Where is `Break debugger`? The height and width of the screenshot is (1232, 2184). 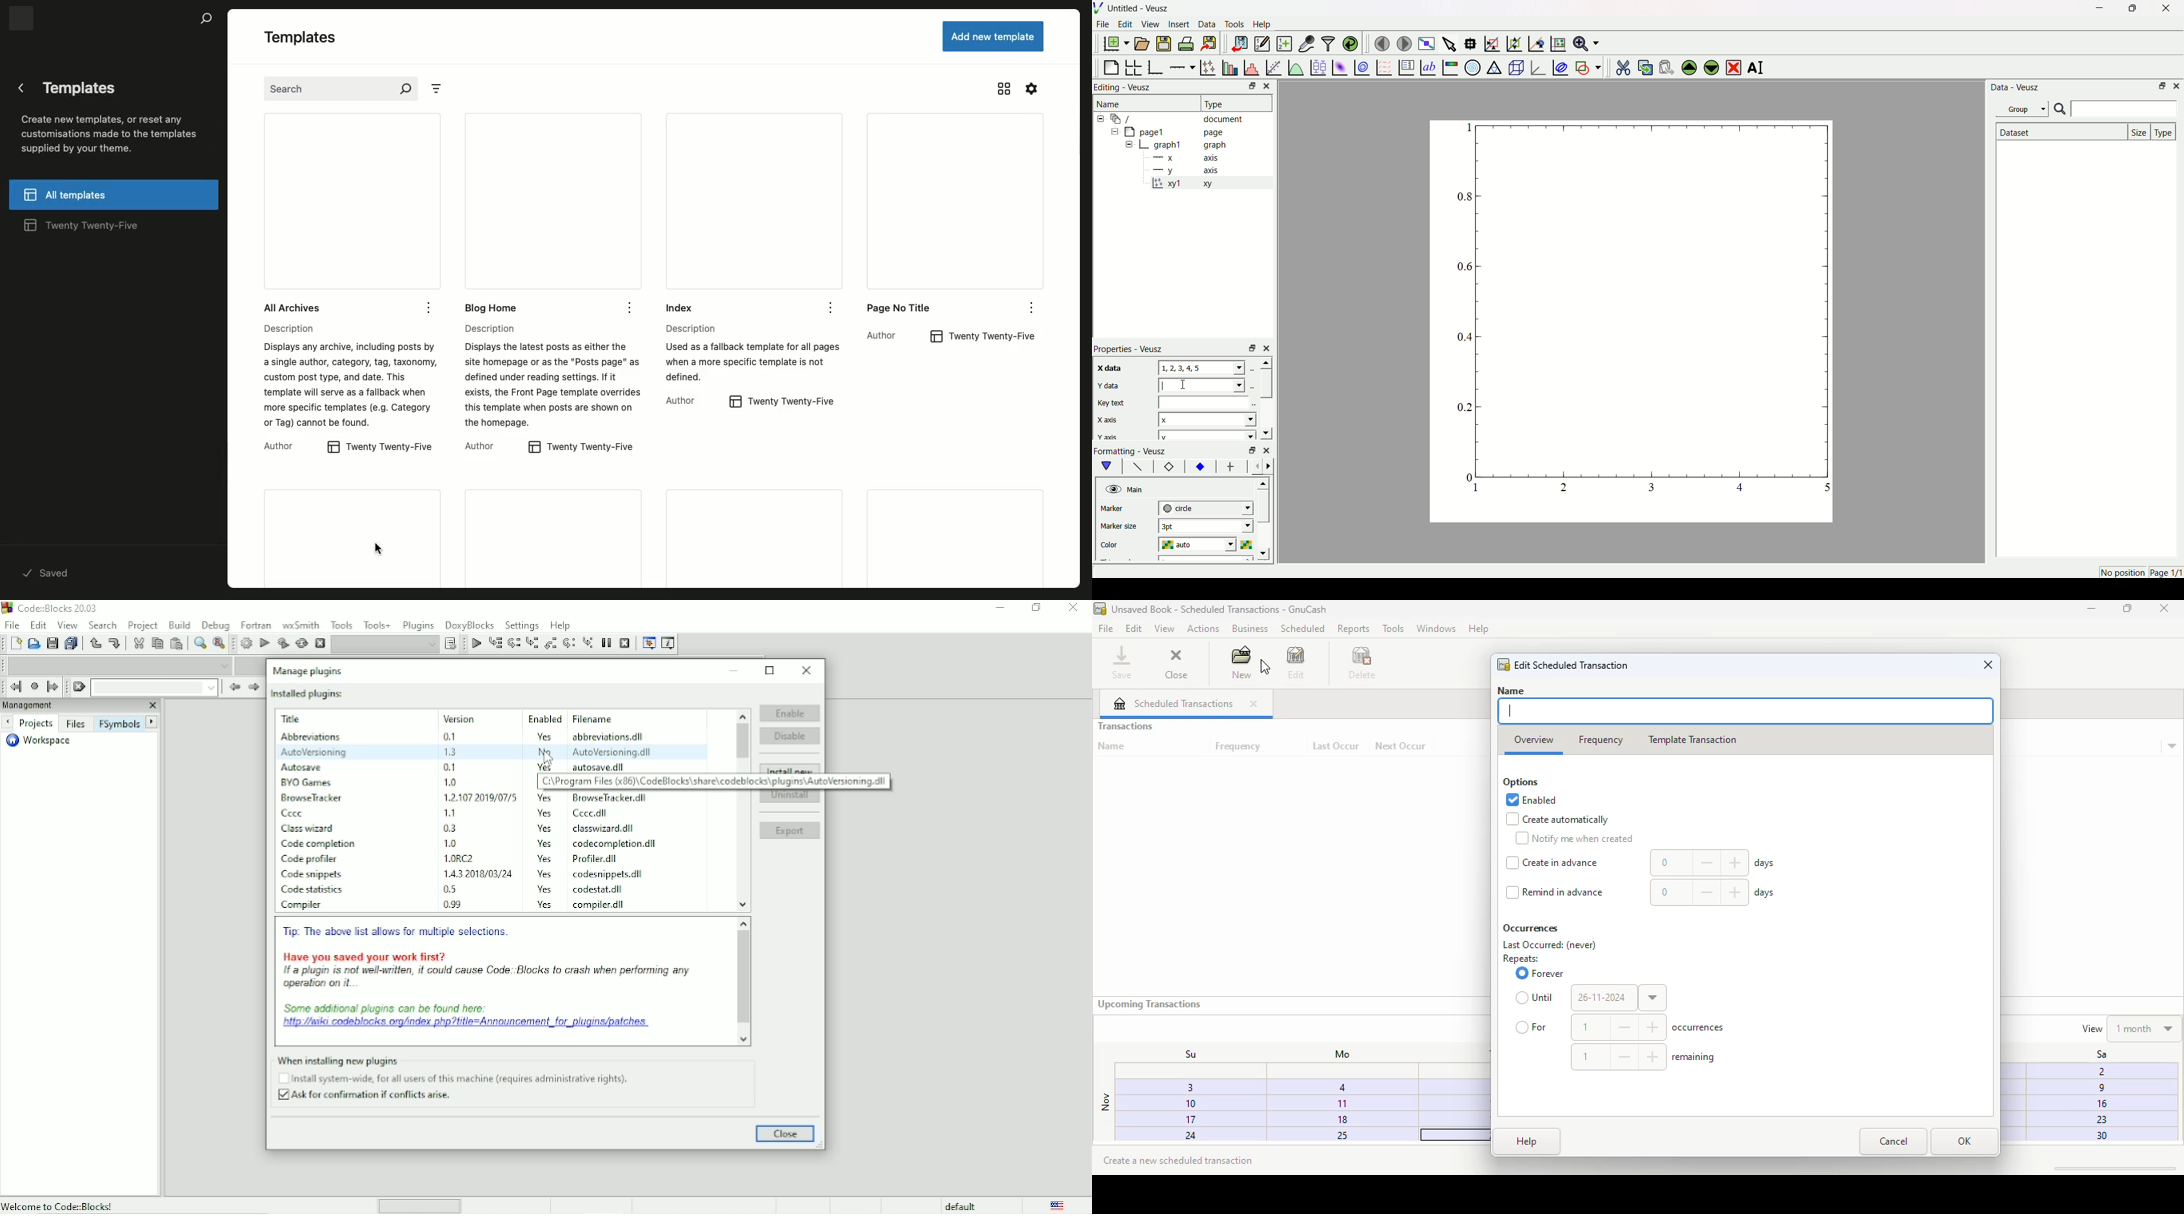
Break debugger is located at coordinates (606, 643).